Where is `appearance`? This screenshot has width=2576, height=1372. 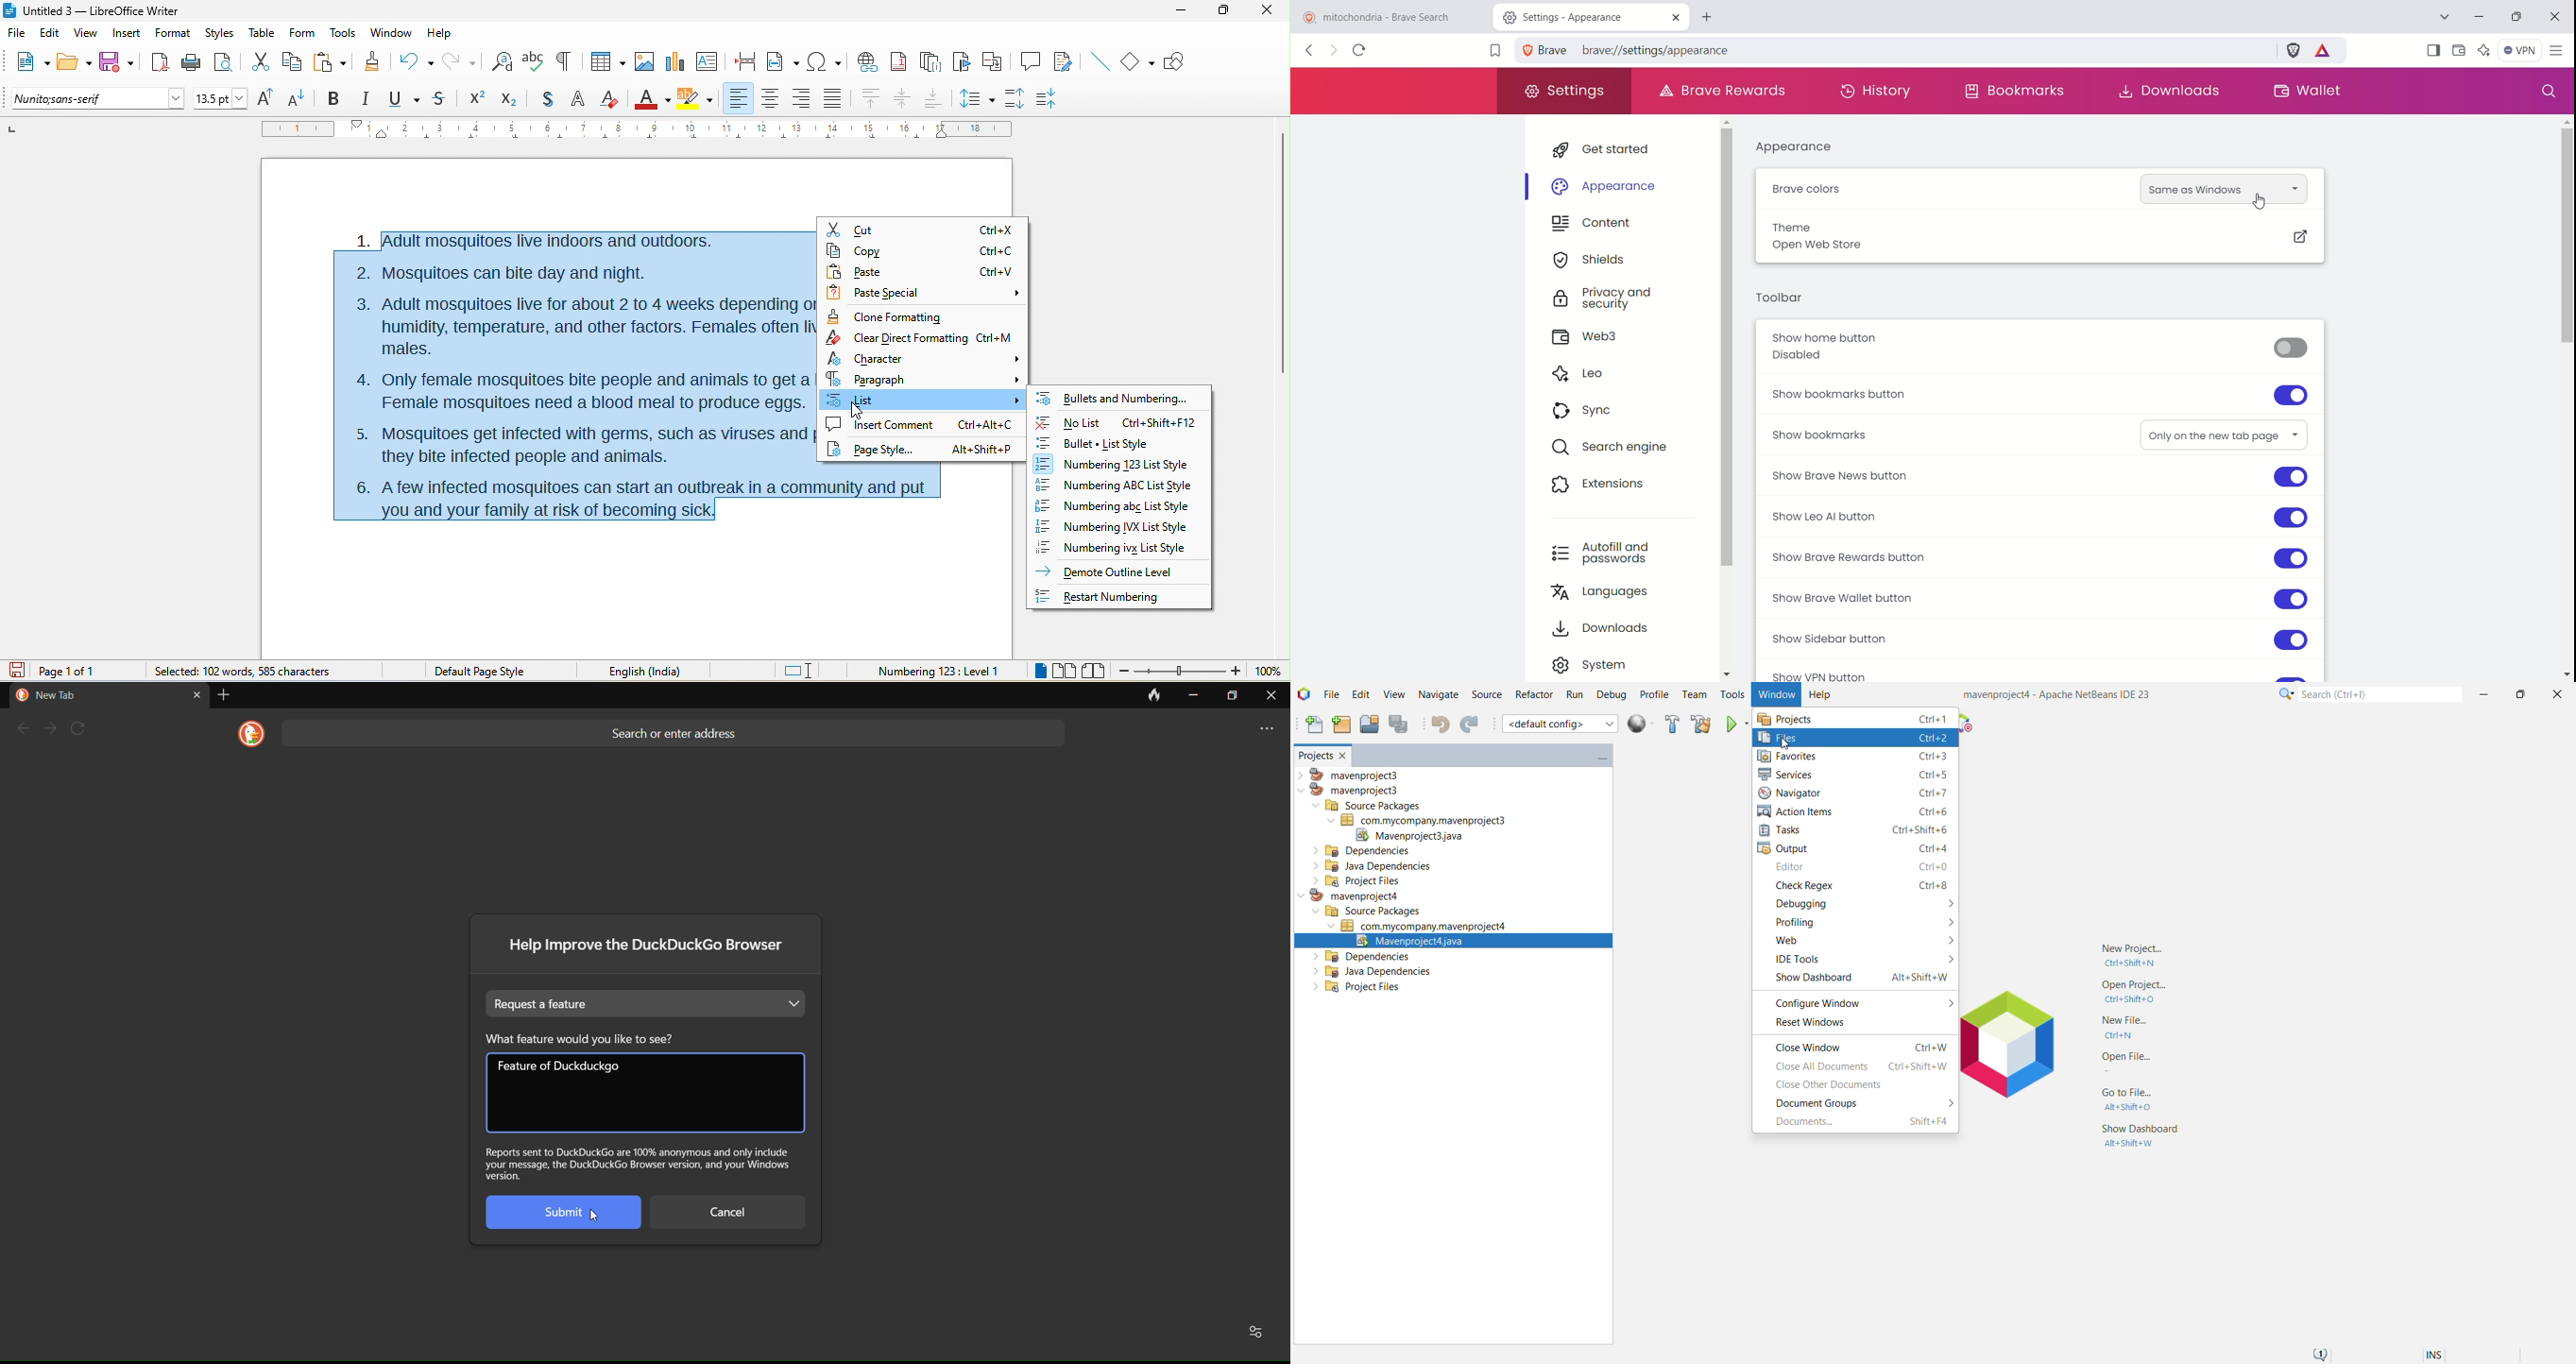 appearance is located at coordinates (1613, 187).